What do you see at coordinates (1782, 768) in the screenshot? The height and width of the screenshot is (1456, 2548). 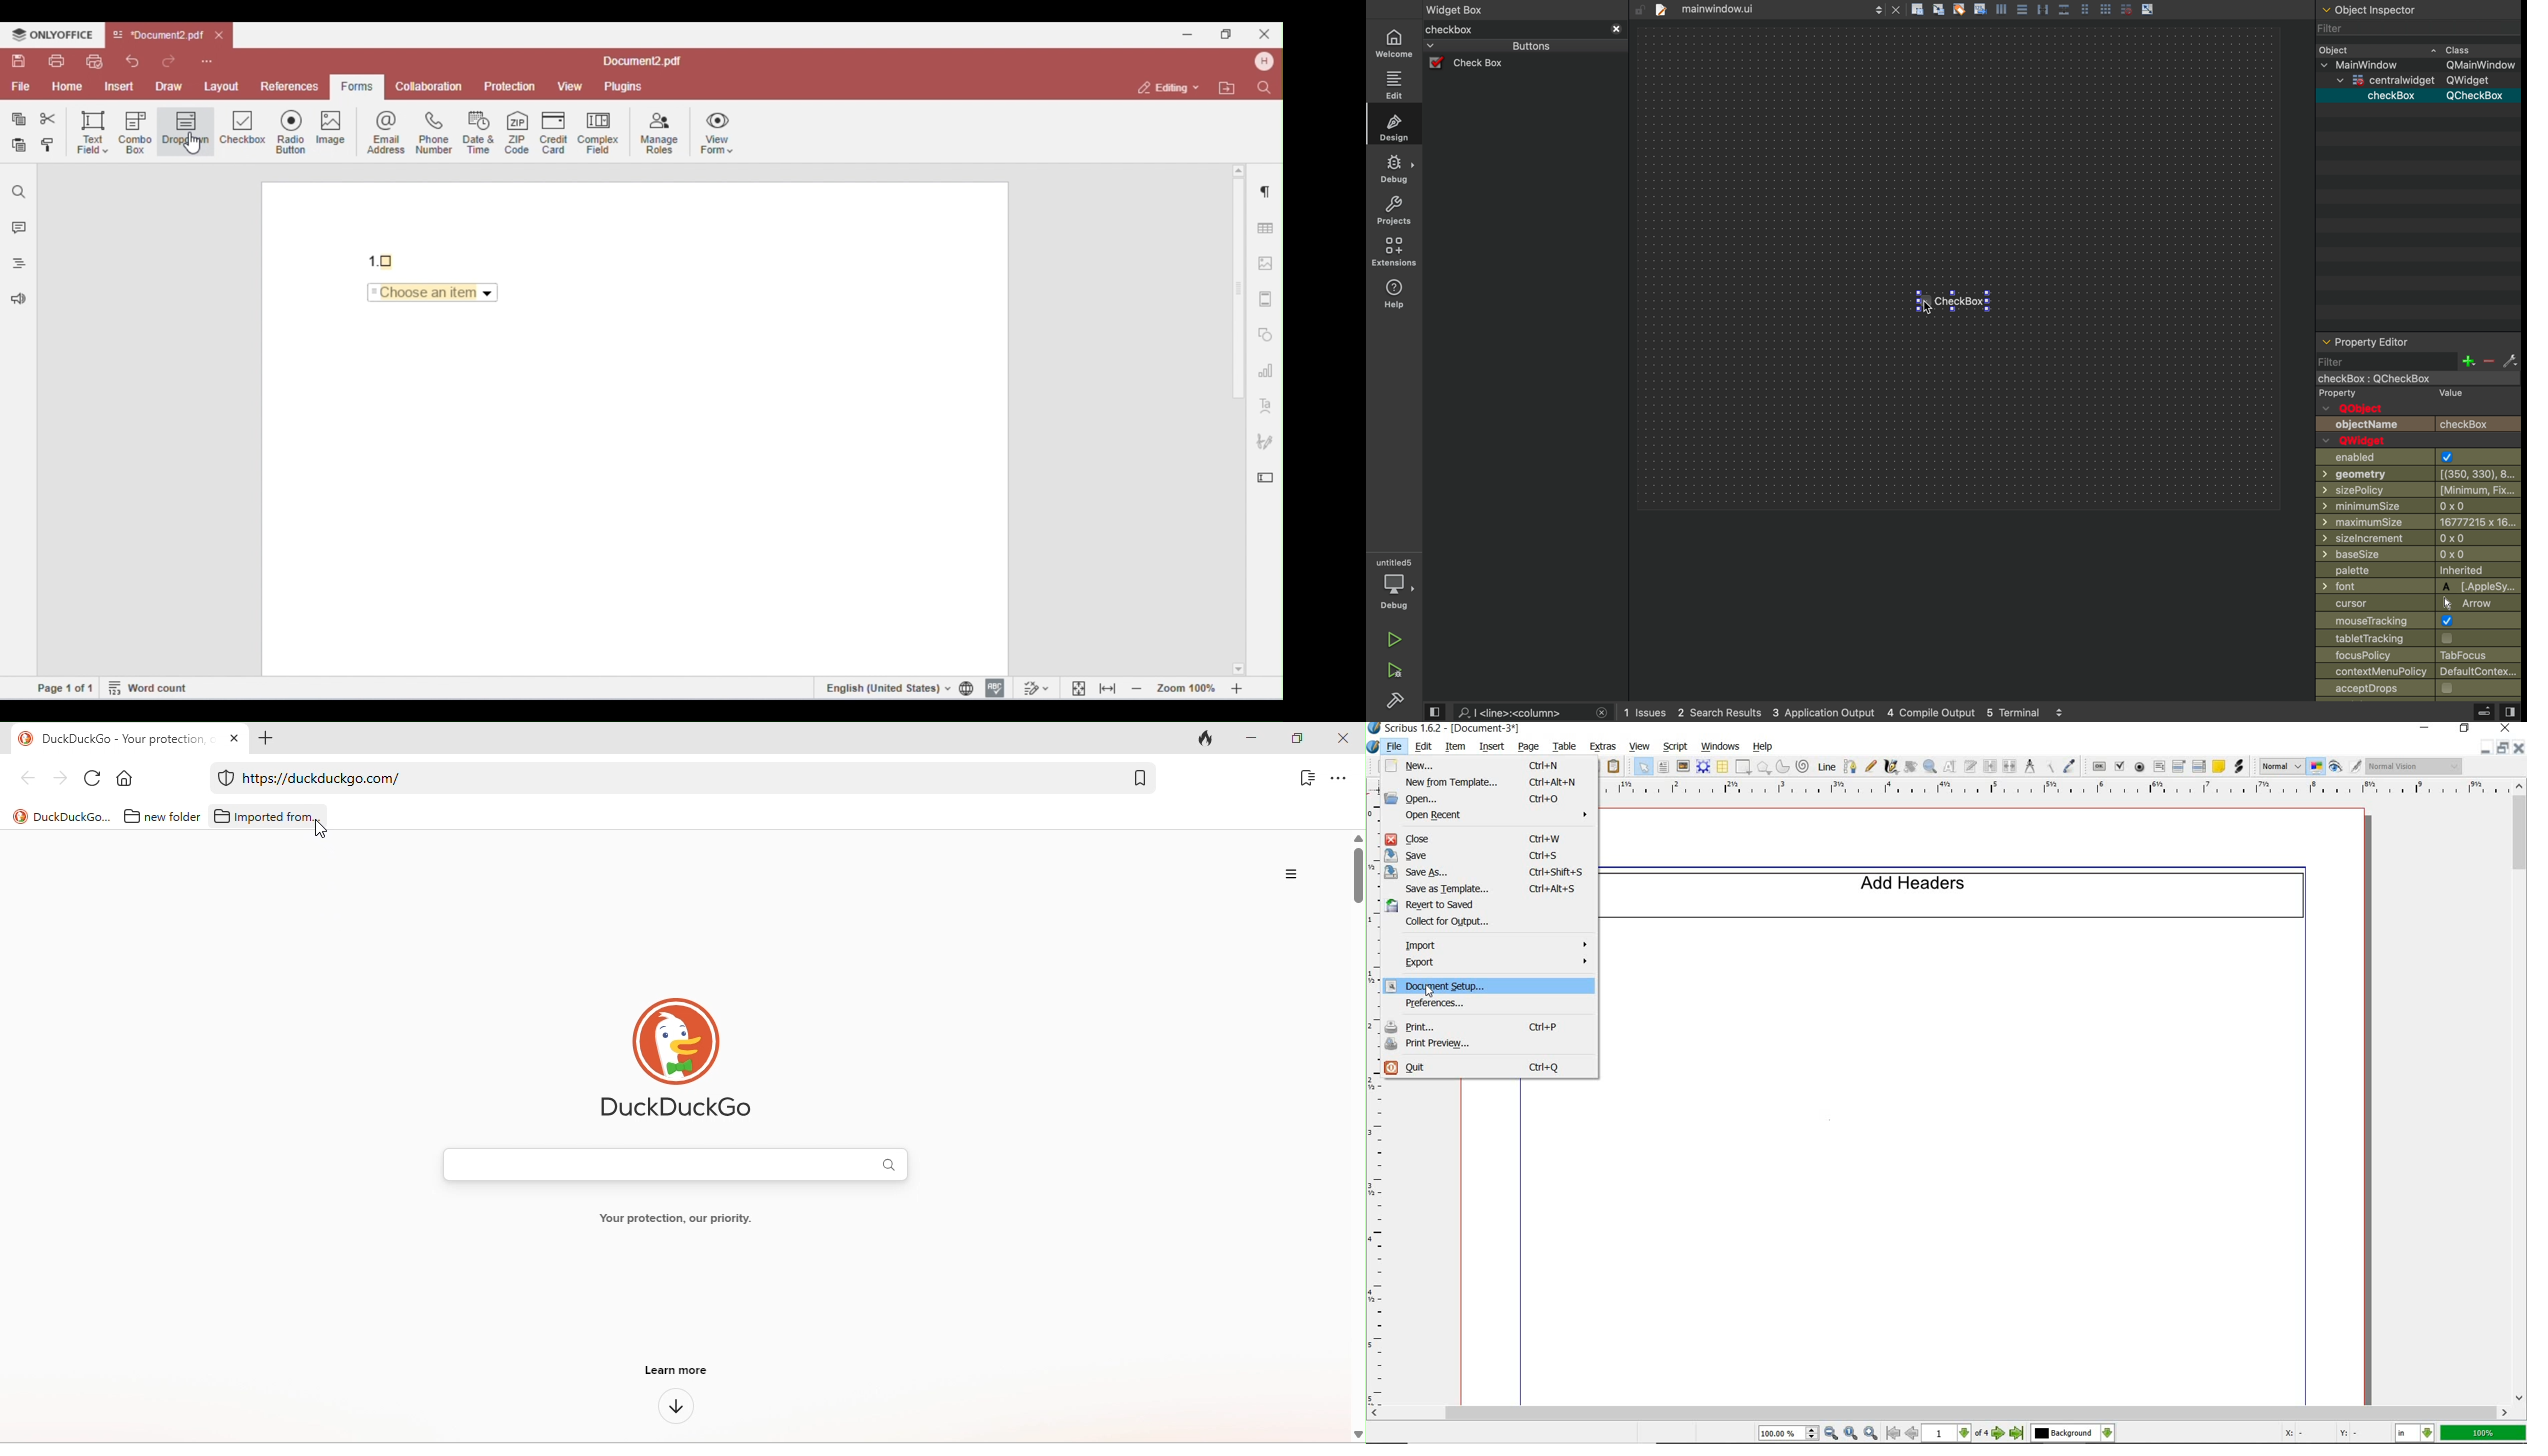 I see `arc` at bounding box center [1782, 768].